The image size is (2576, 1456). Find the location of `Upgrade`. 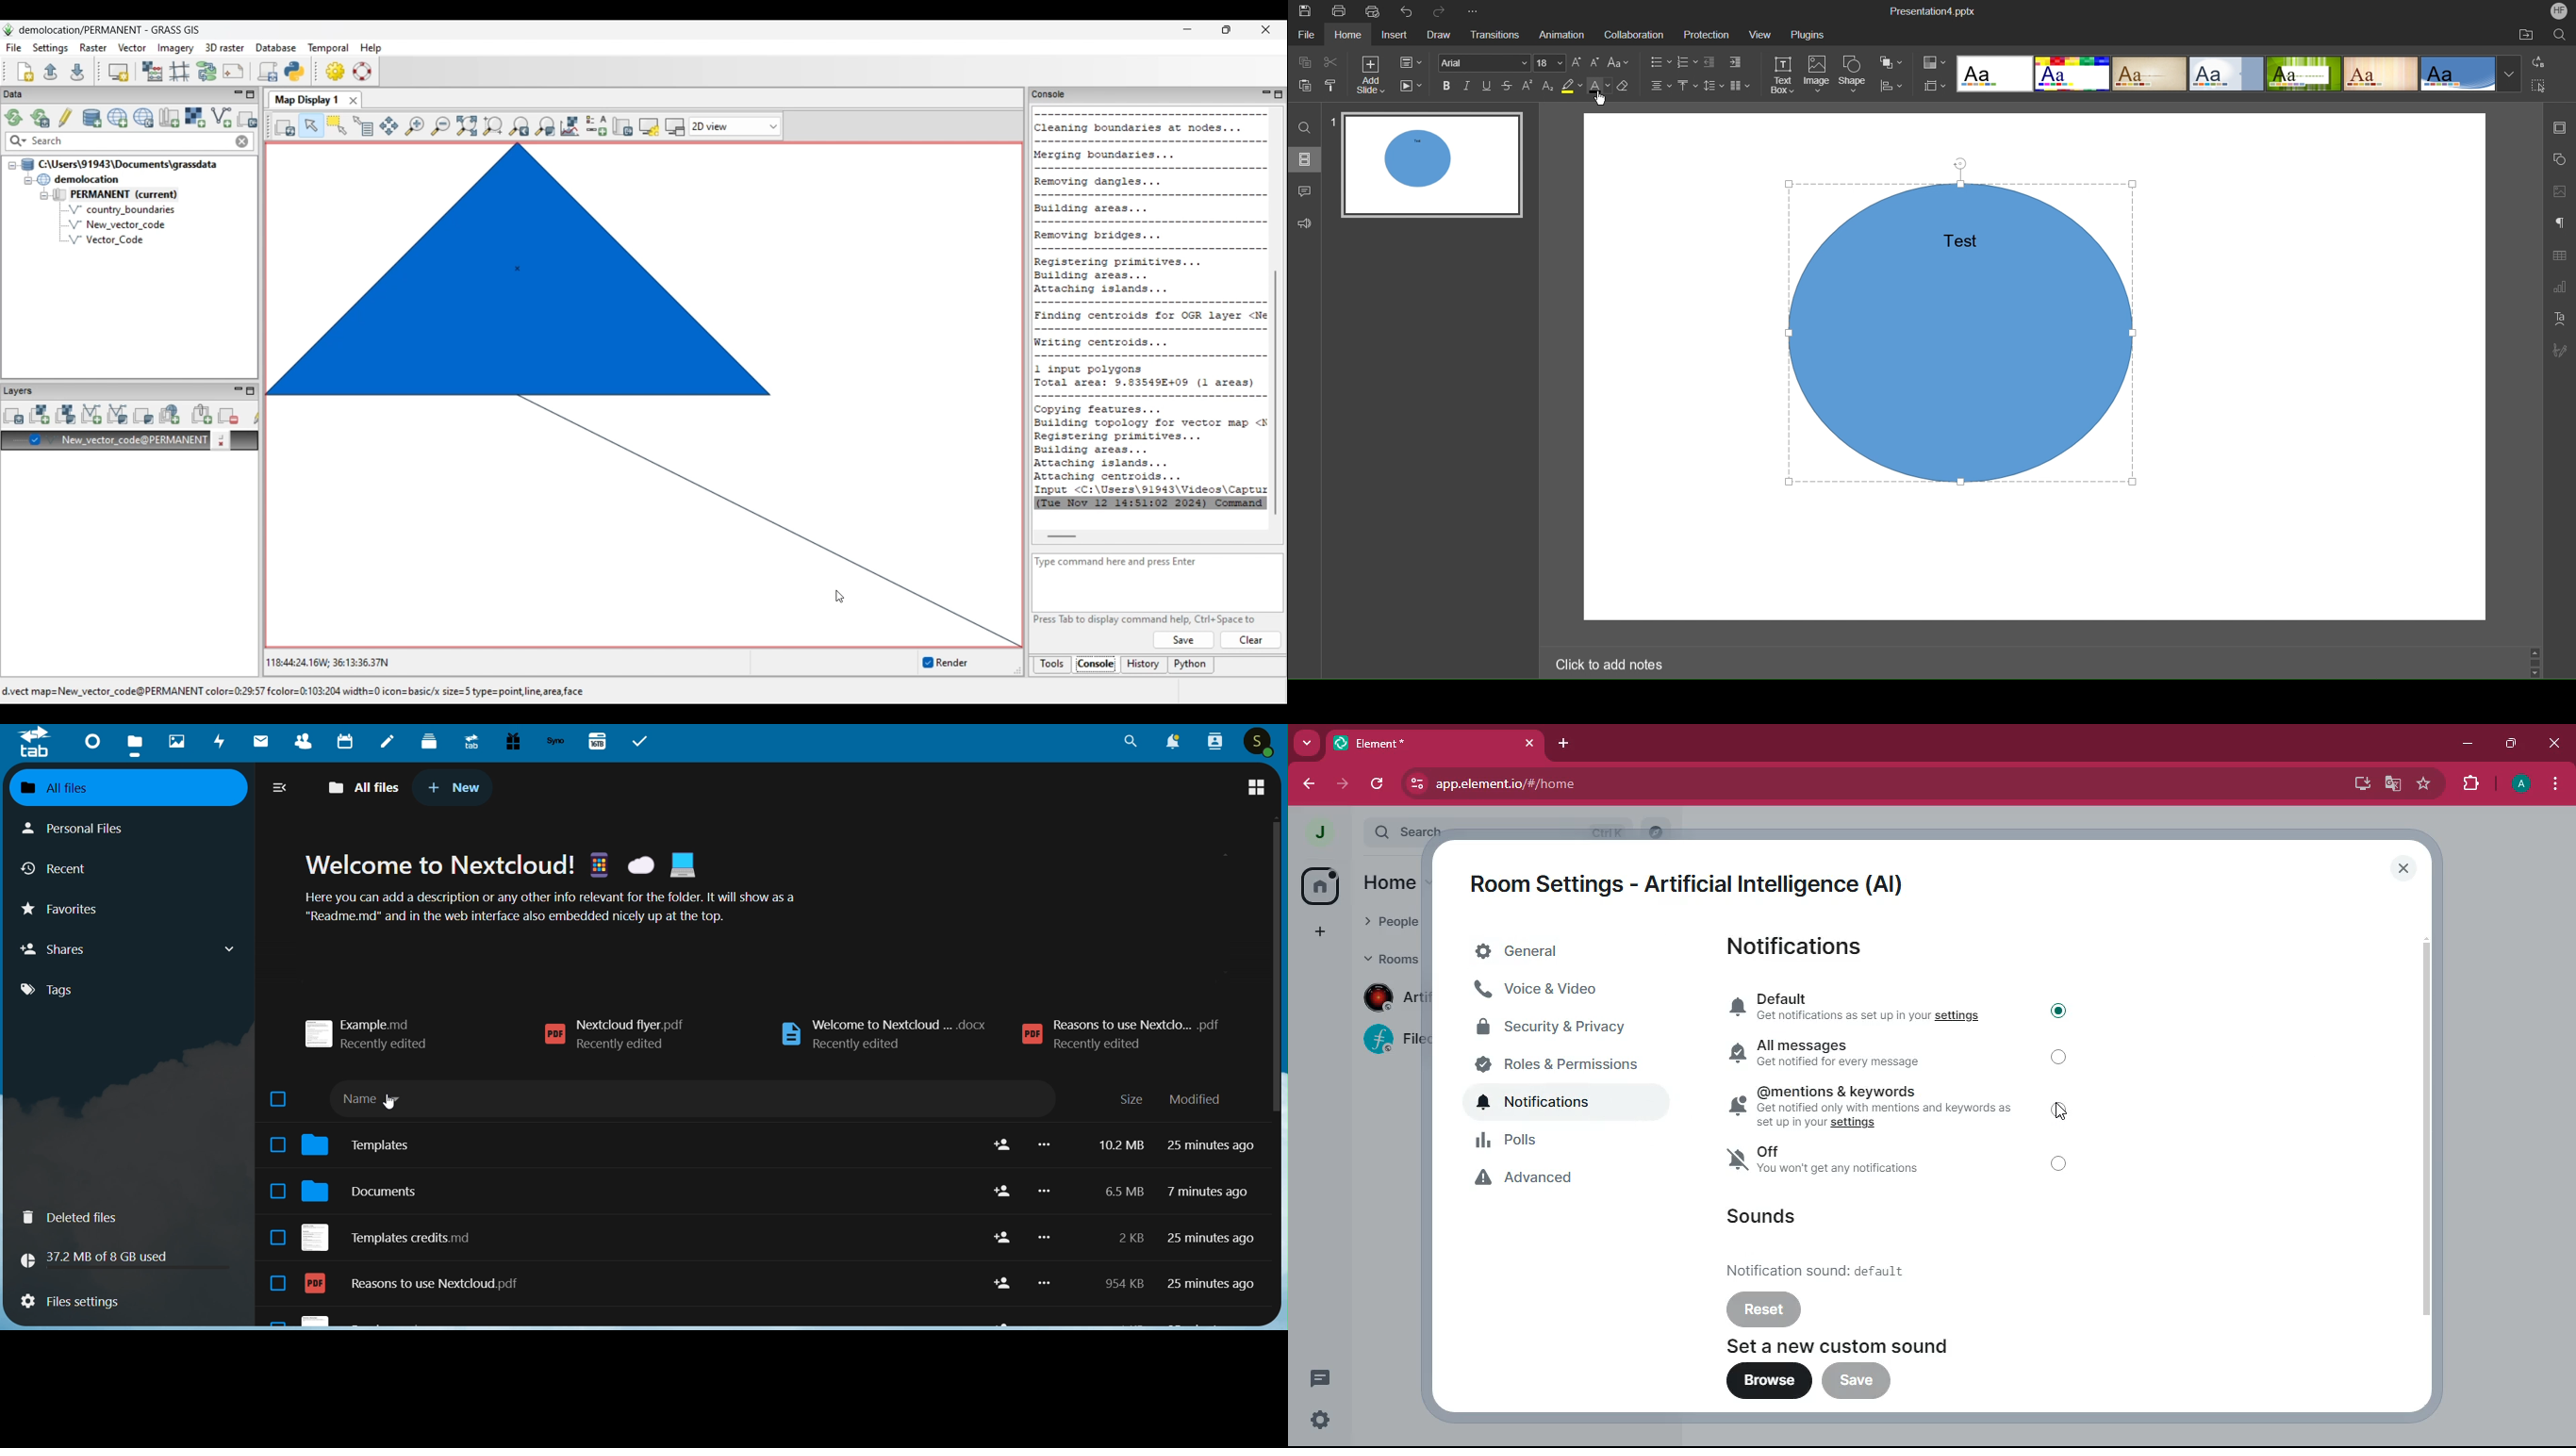

Upgrade is located at coordinates (471, 741).